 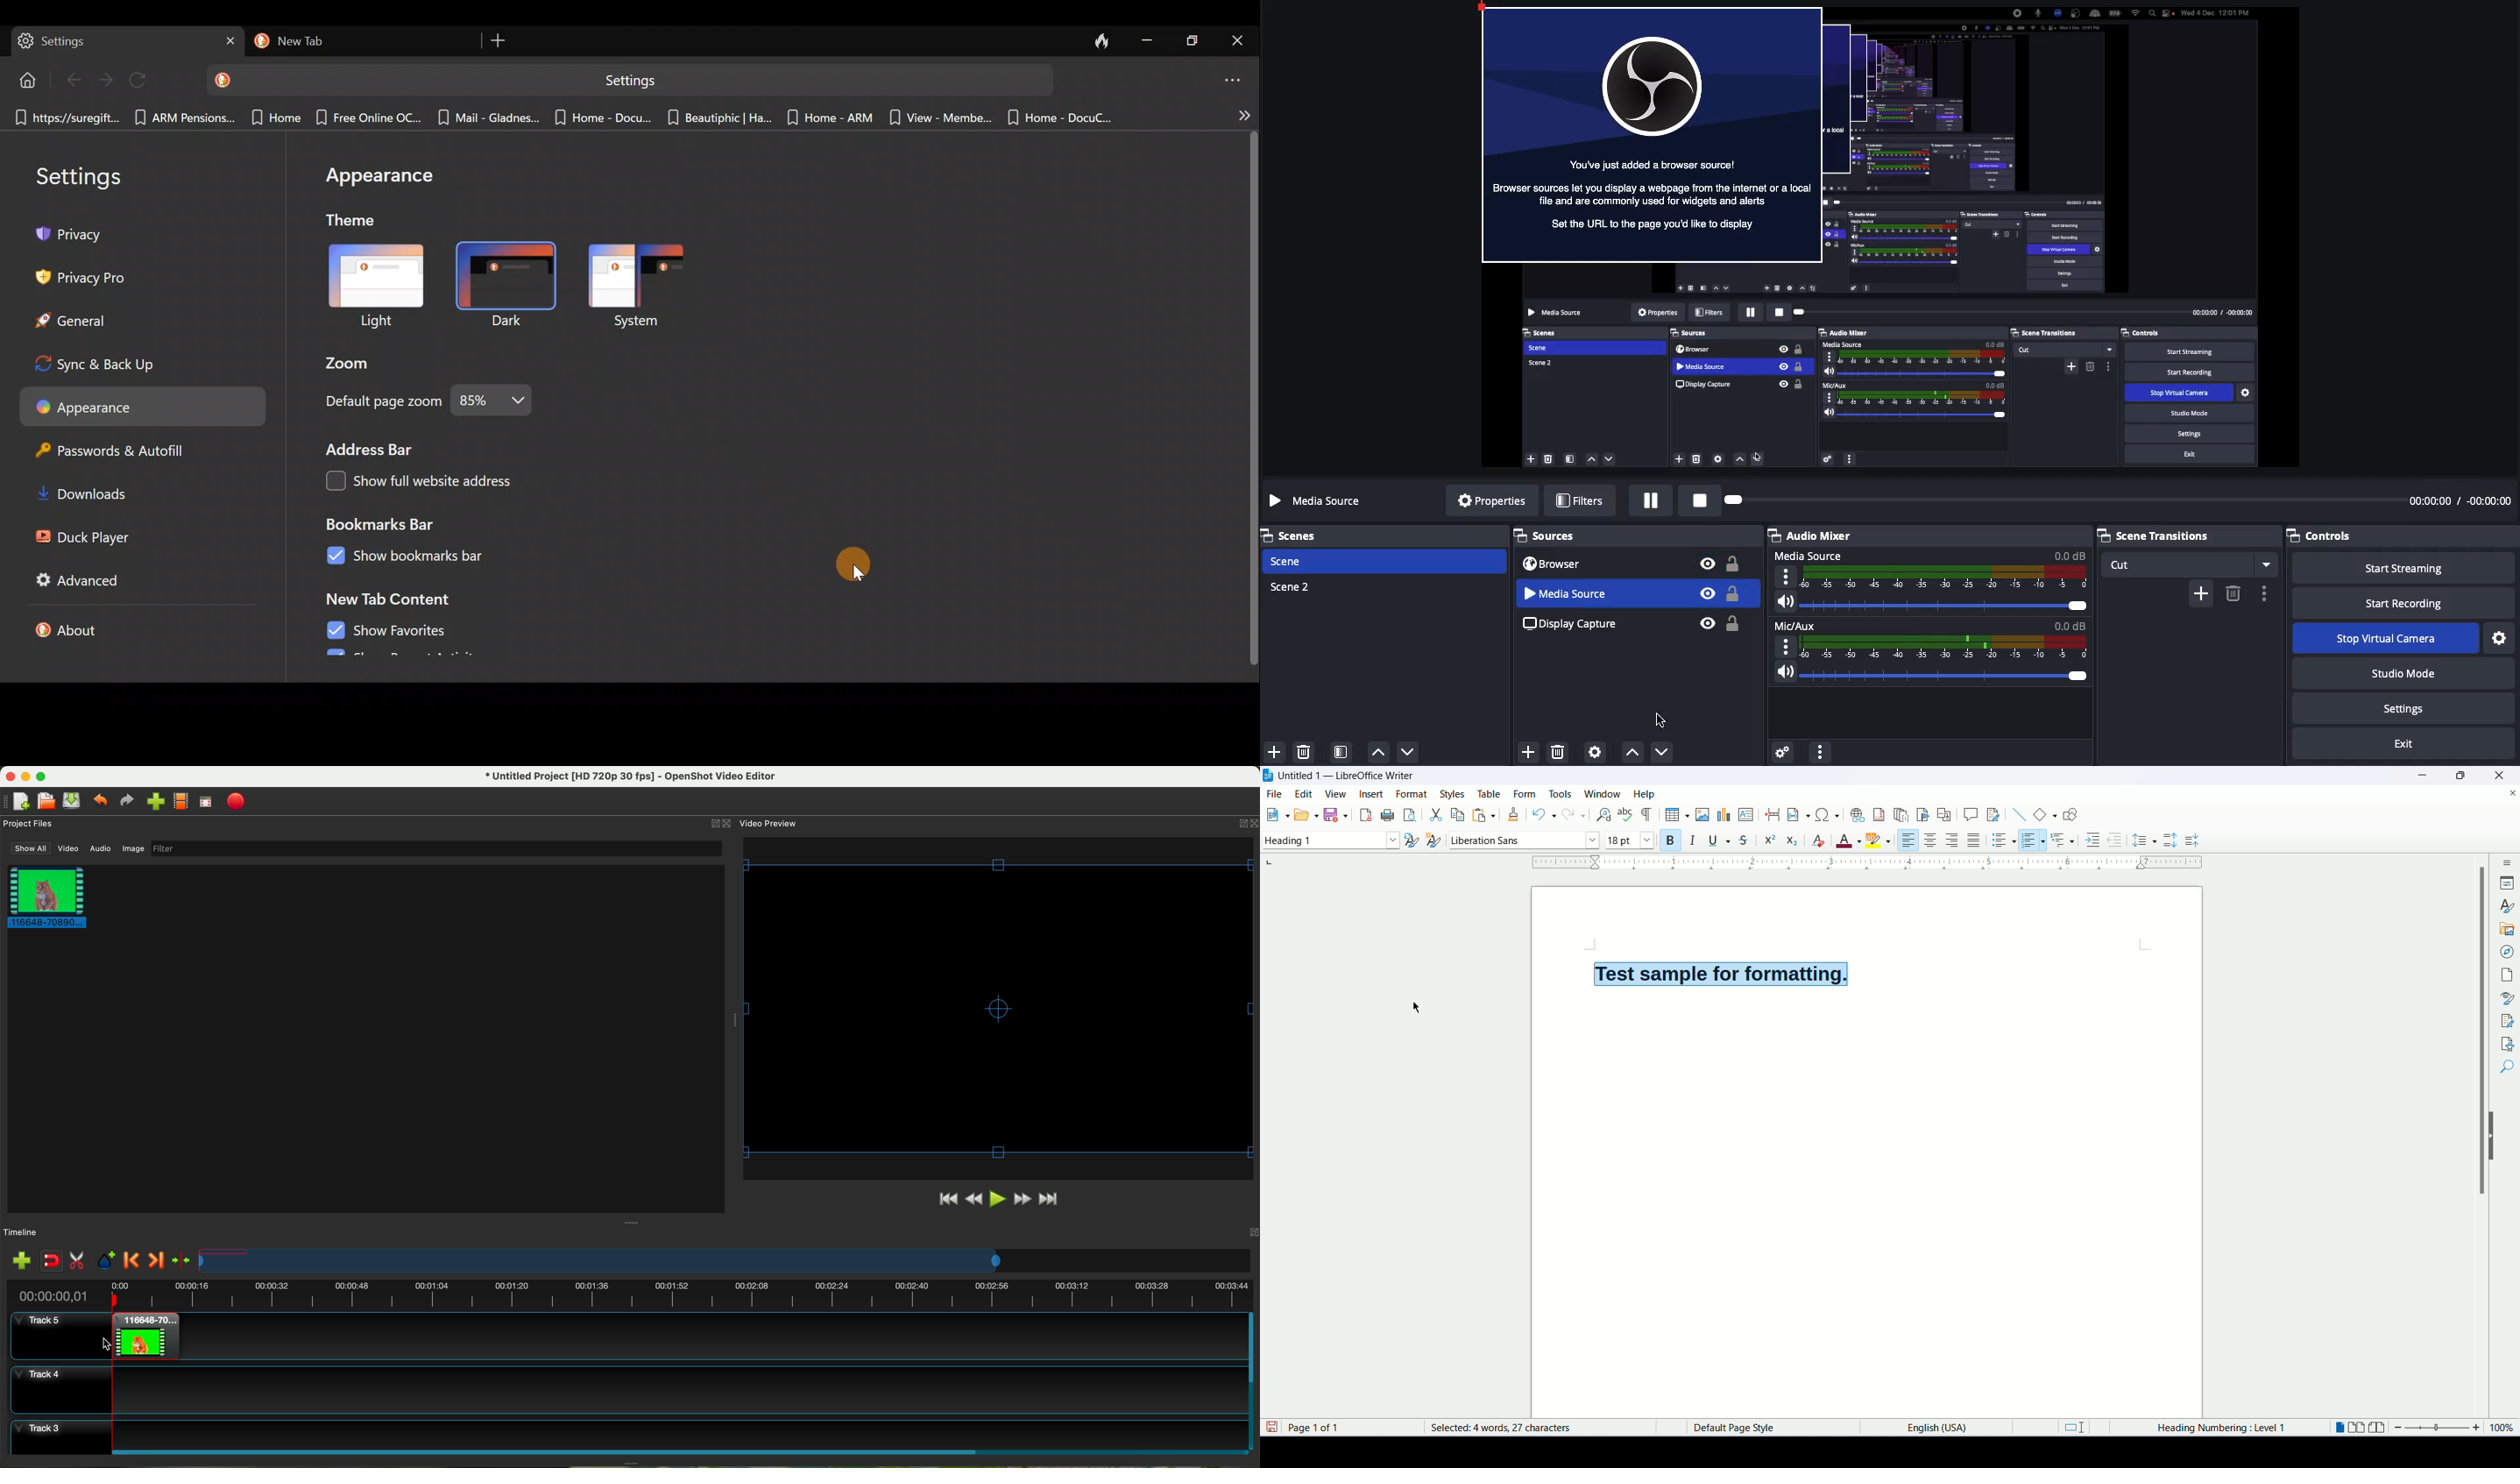 What do you see at coordinates (126, 800) in the screenshot?
I see `redo` at bounding box center [126, 800].